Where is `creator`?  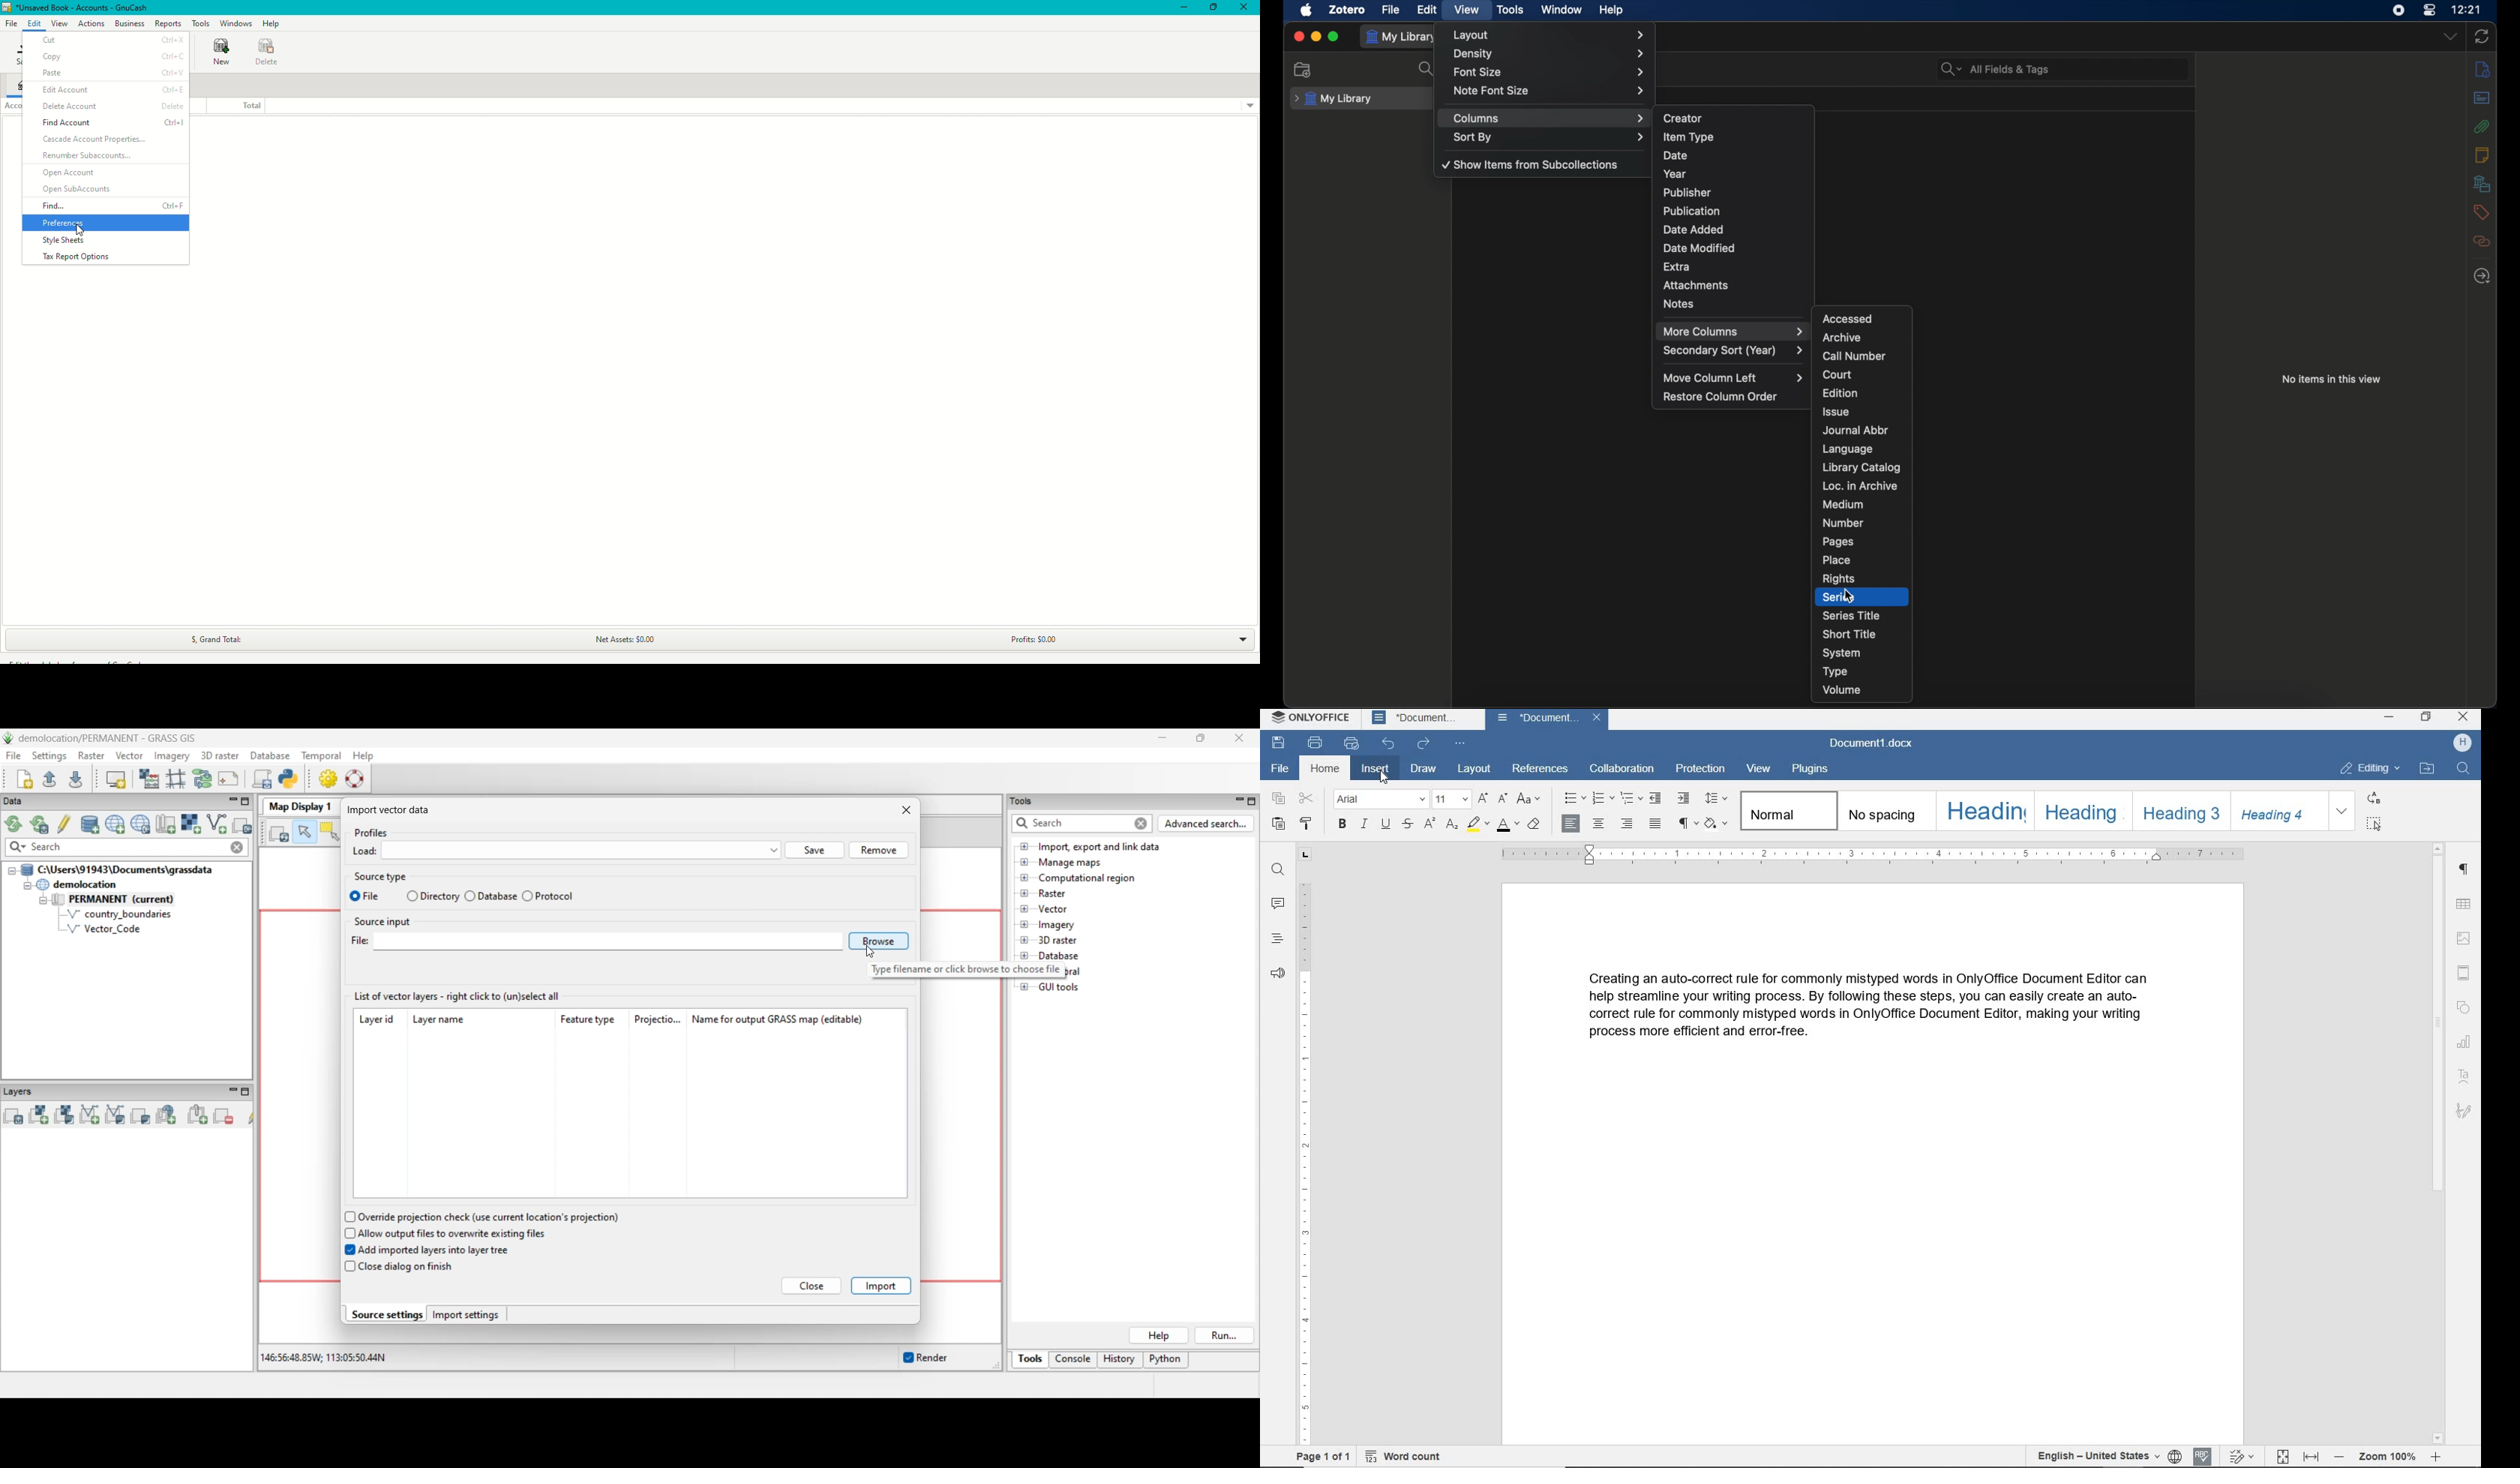
creator is located at coordinates (1683, 119).